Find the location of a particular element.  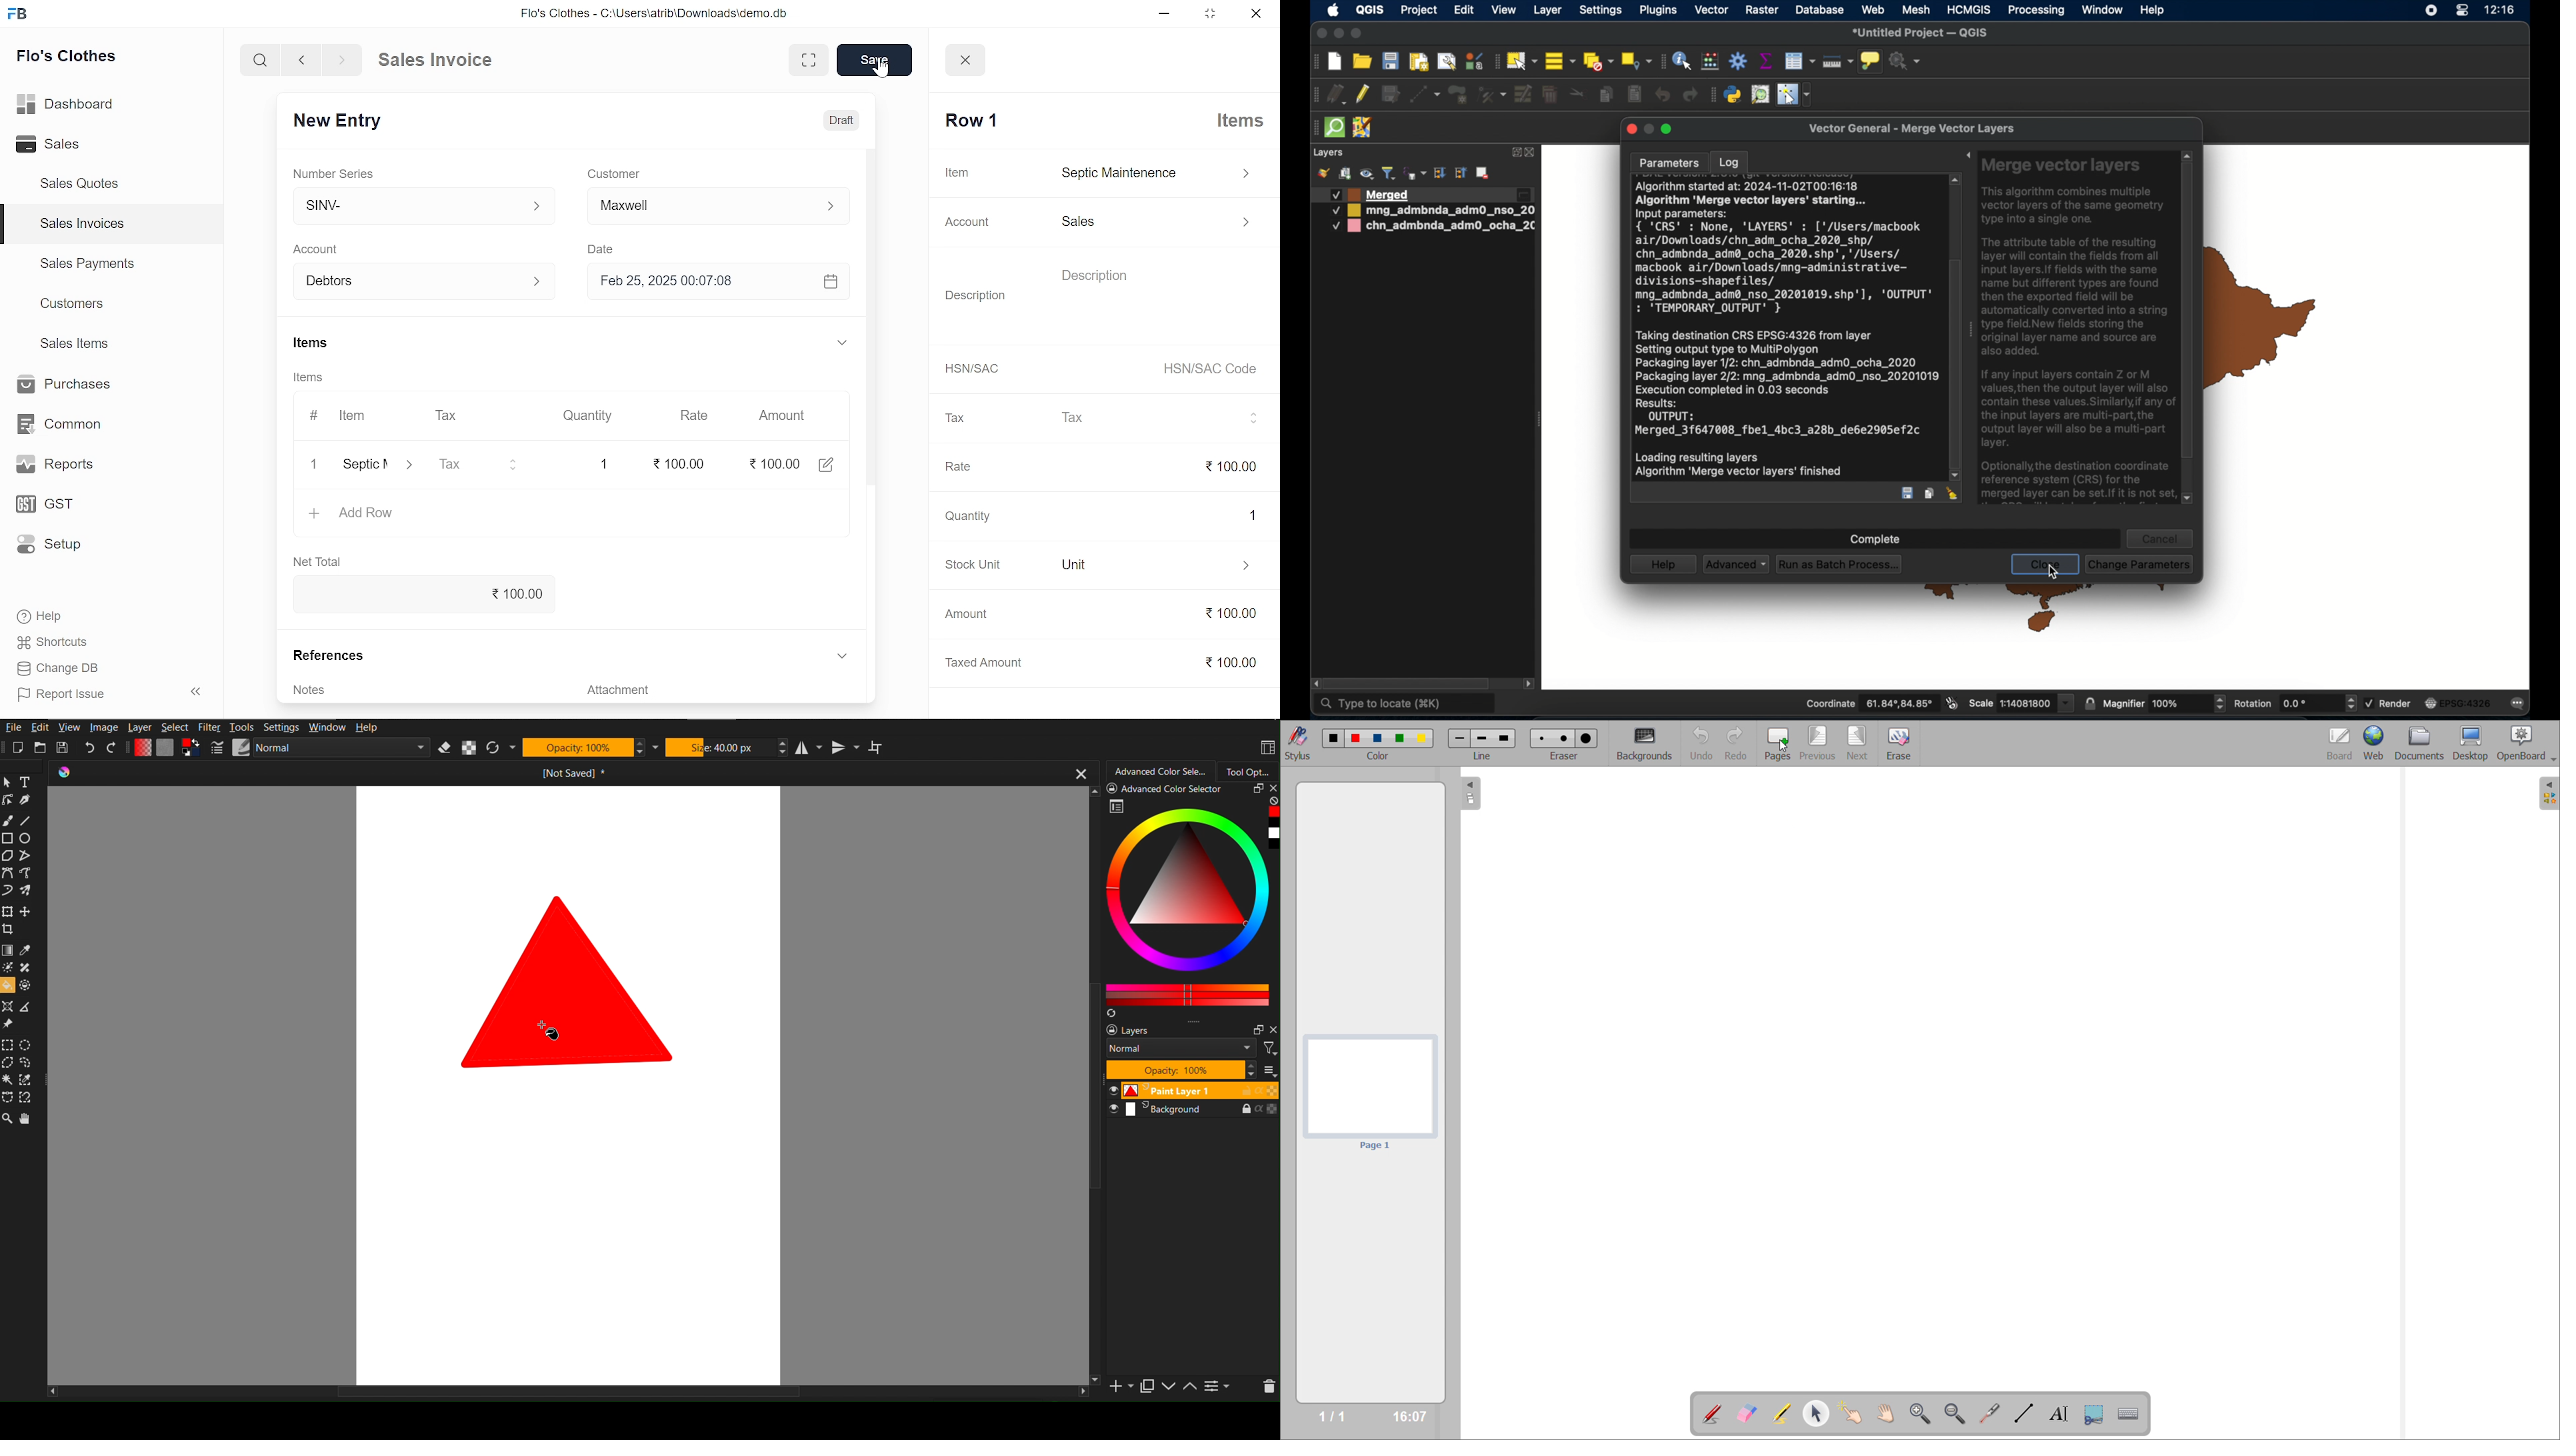

Net Total is located at coordinates (323, 559).